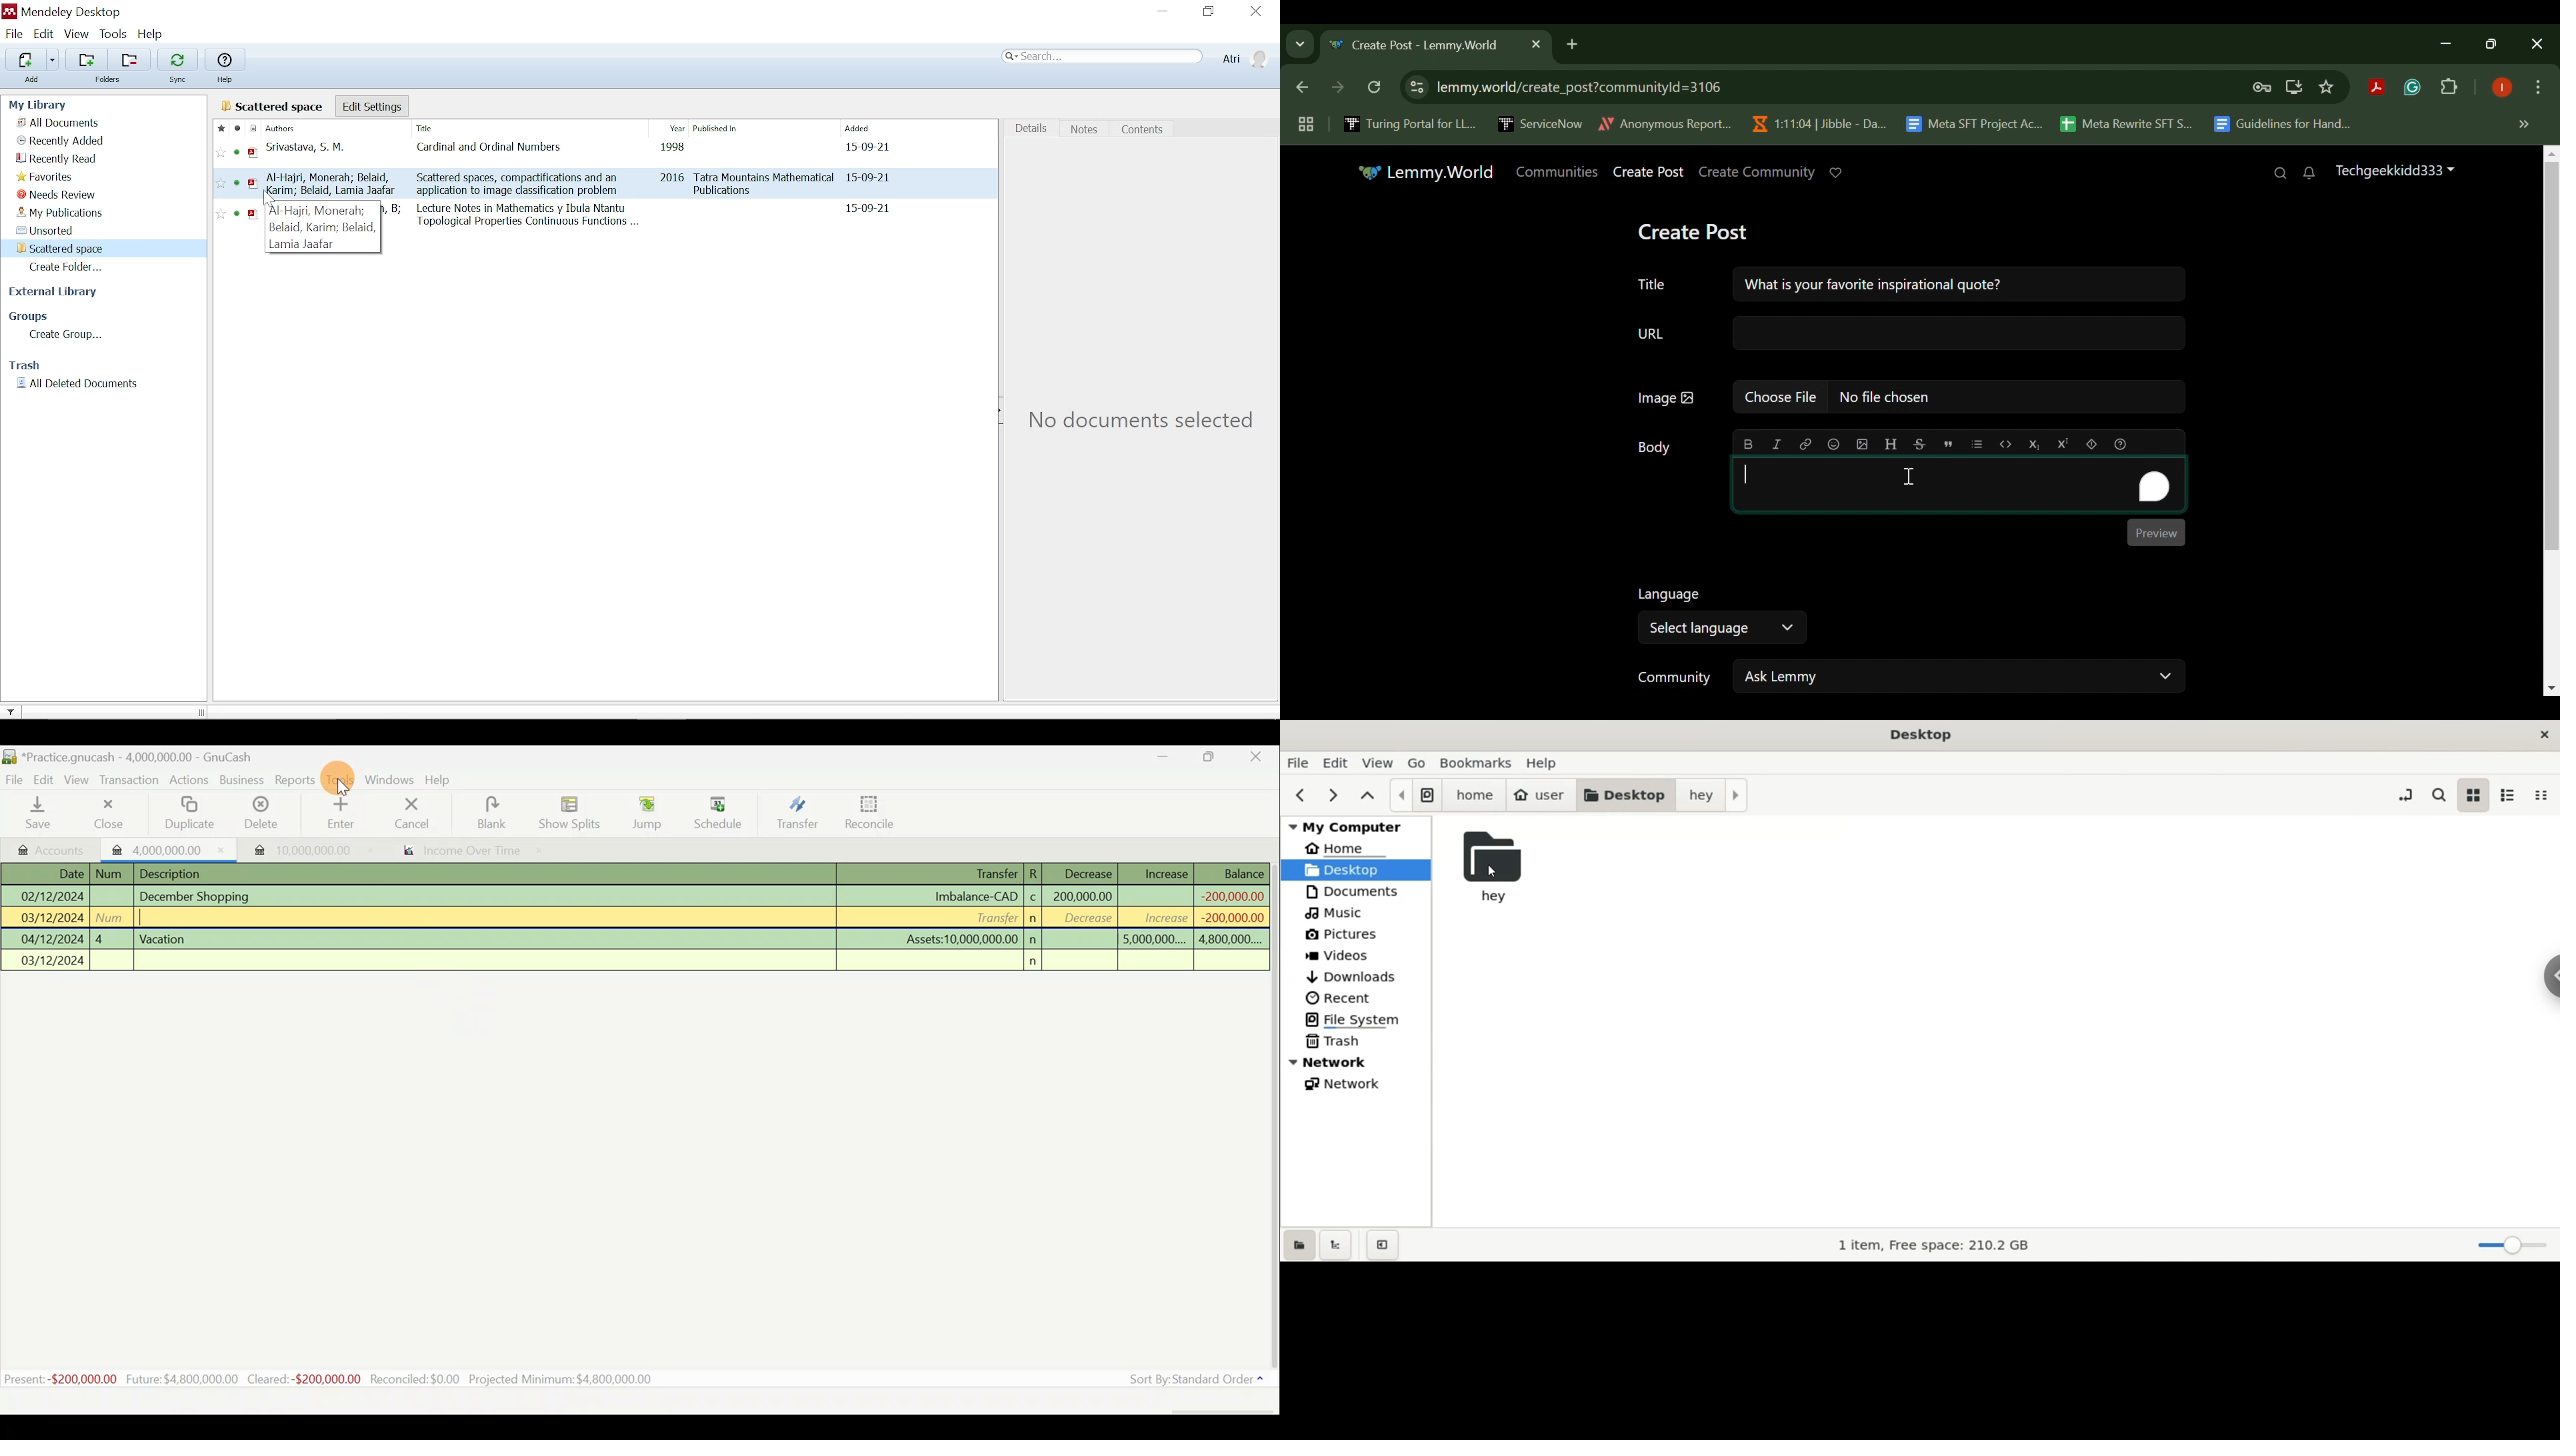 The width and height of the screenshot is (2576, 1456). Describe the element at coordinates (1356, 894) in the screenshot. I see `documents` at that location.